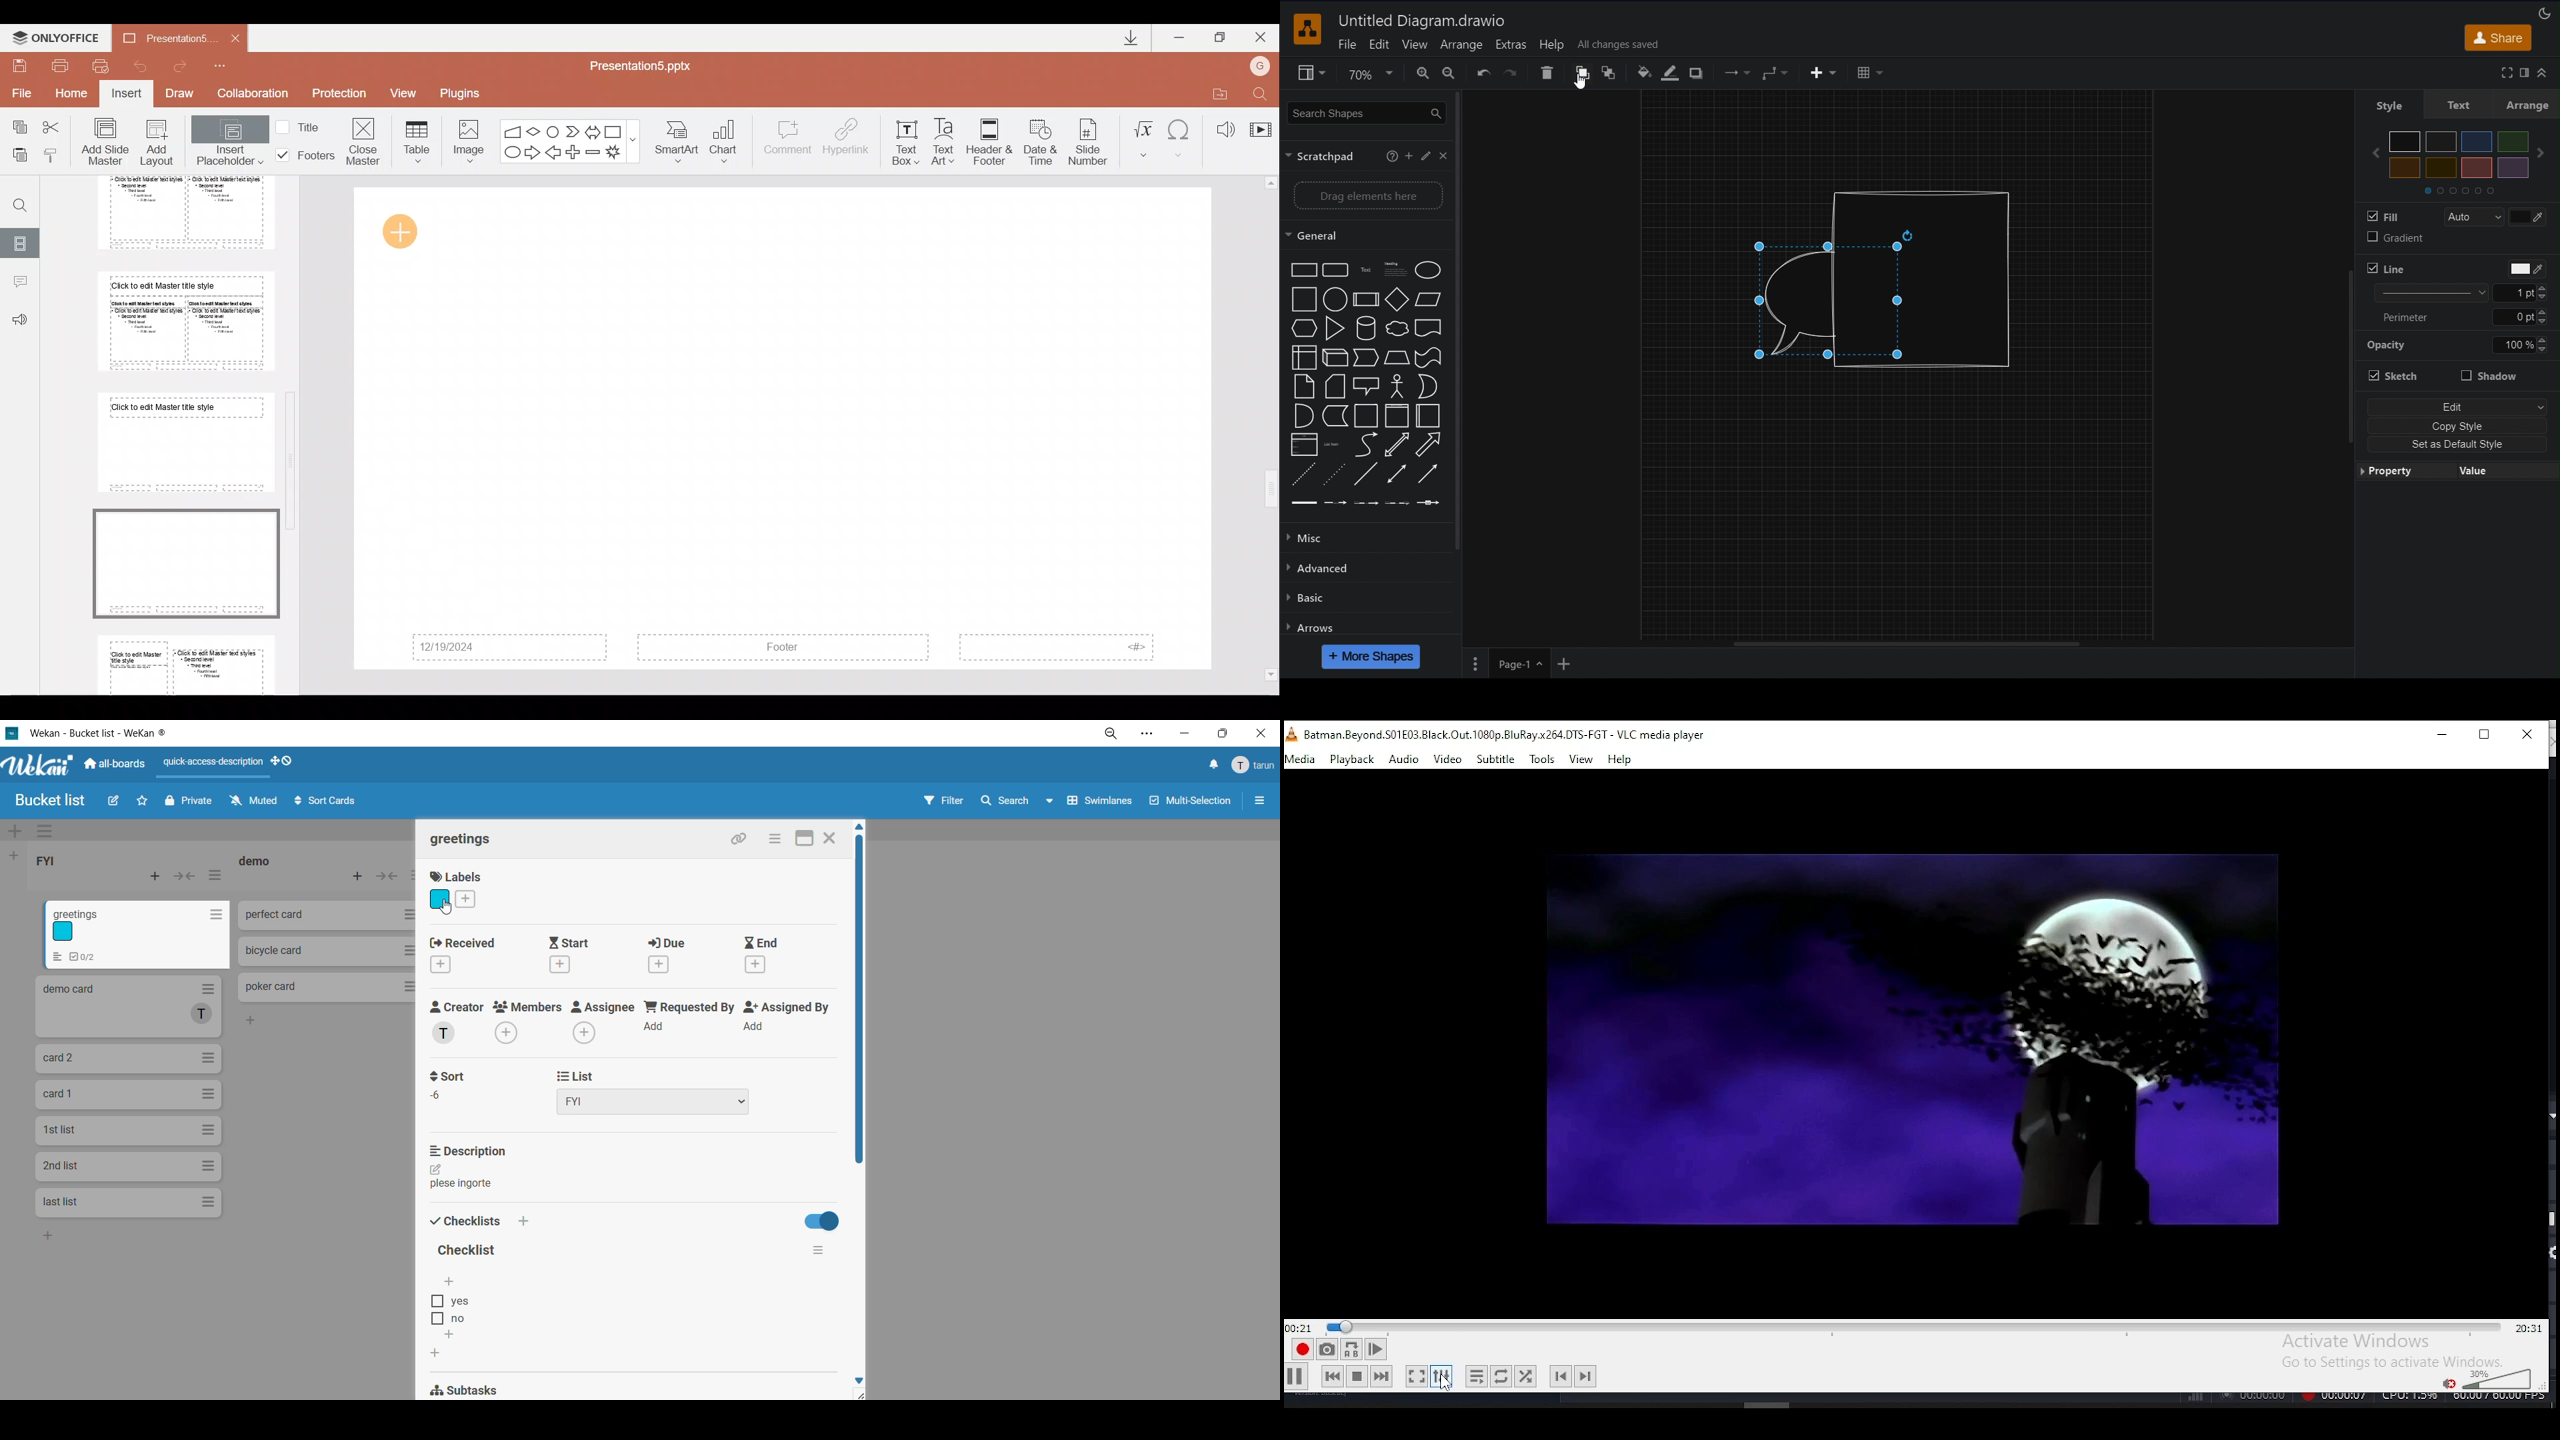  Describe the element at coordinates (189, 662) in the screenshot. I see `Slide 9` at that location.